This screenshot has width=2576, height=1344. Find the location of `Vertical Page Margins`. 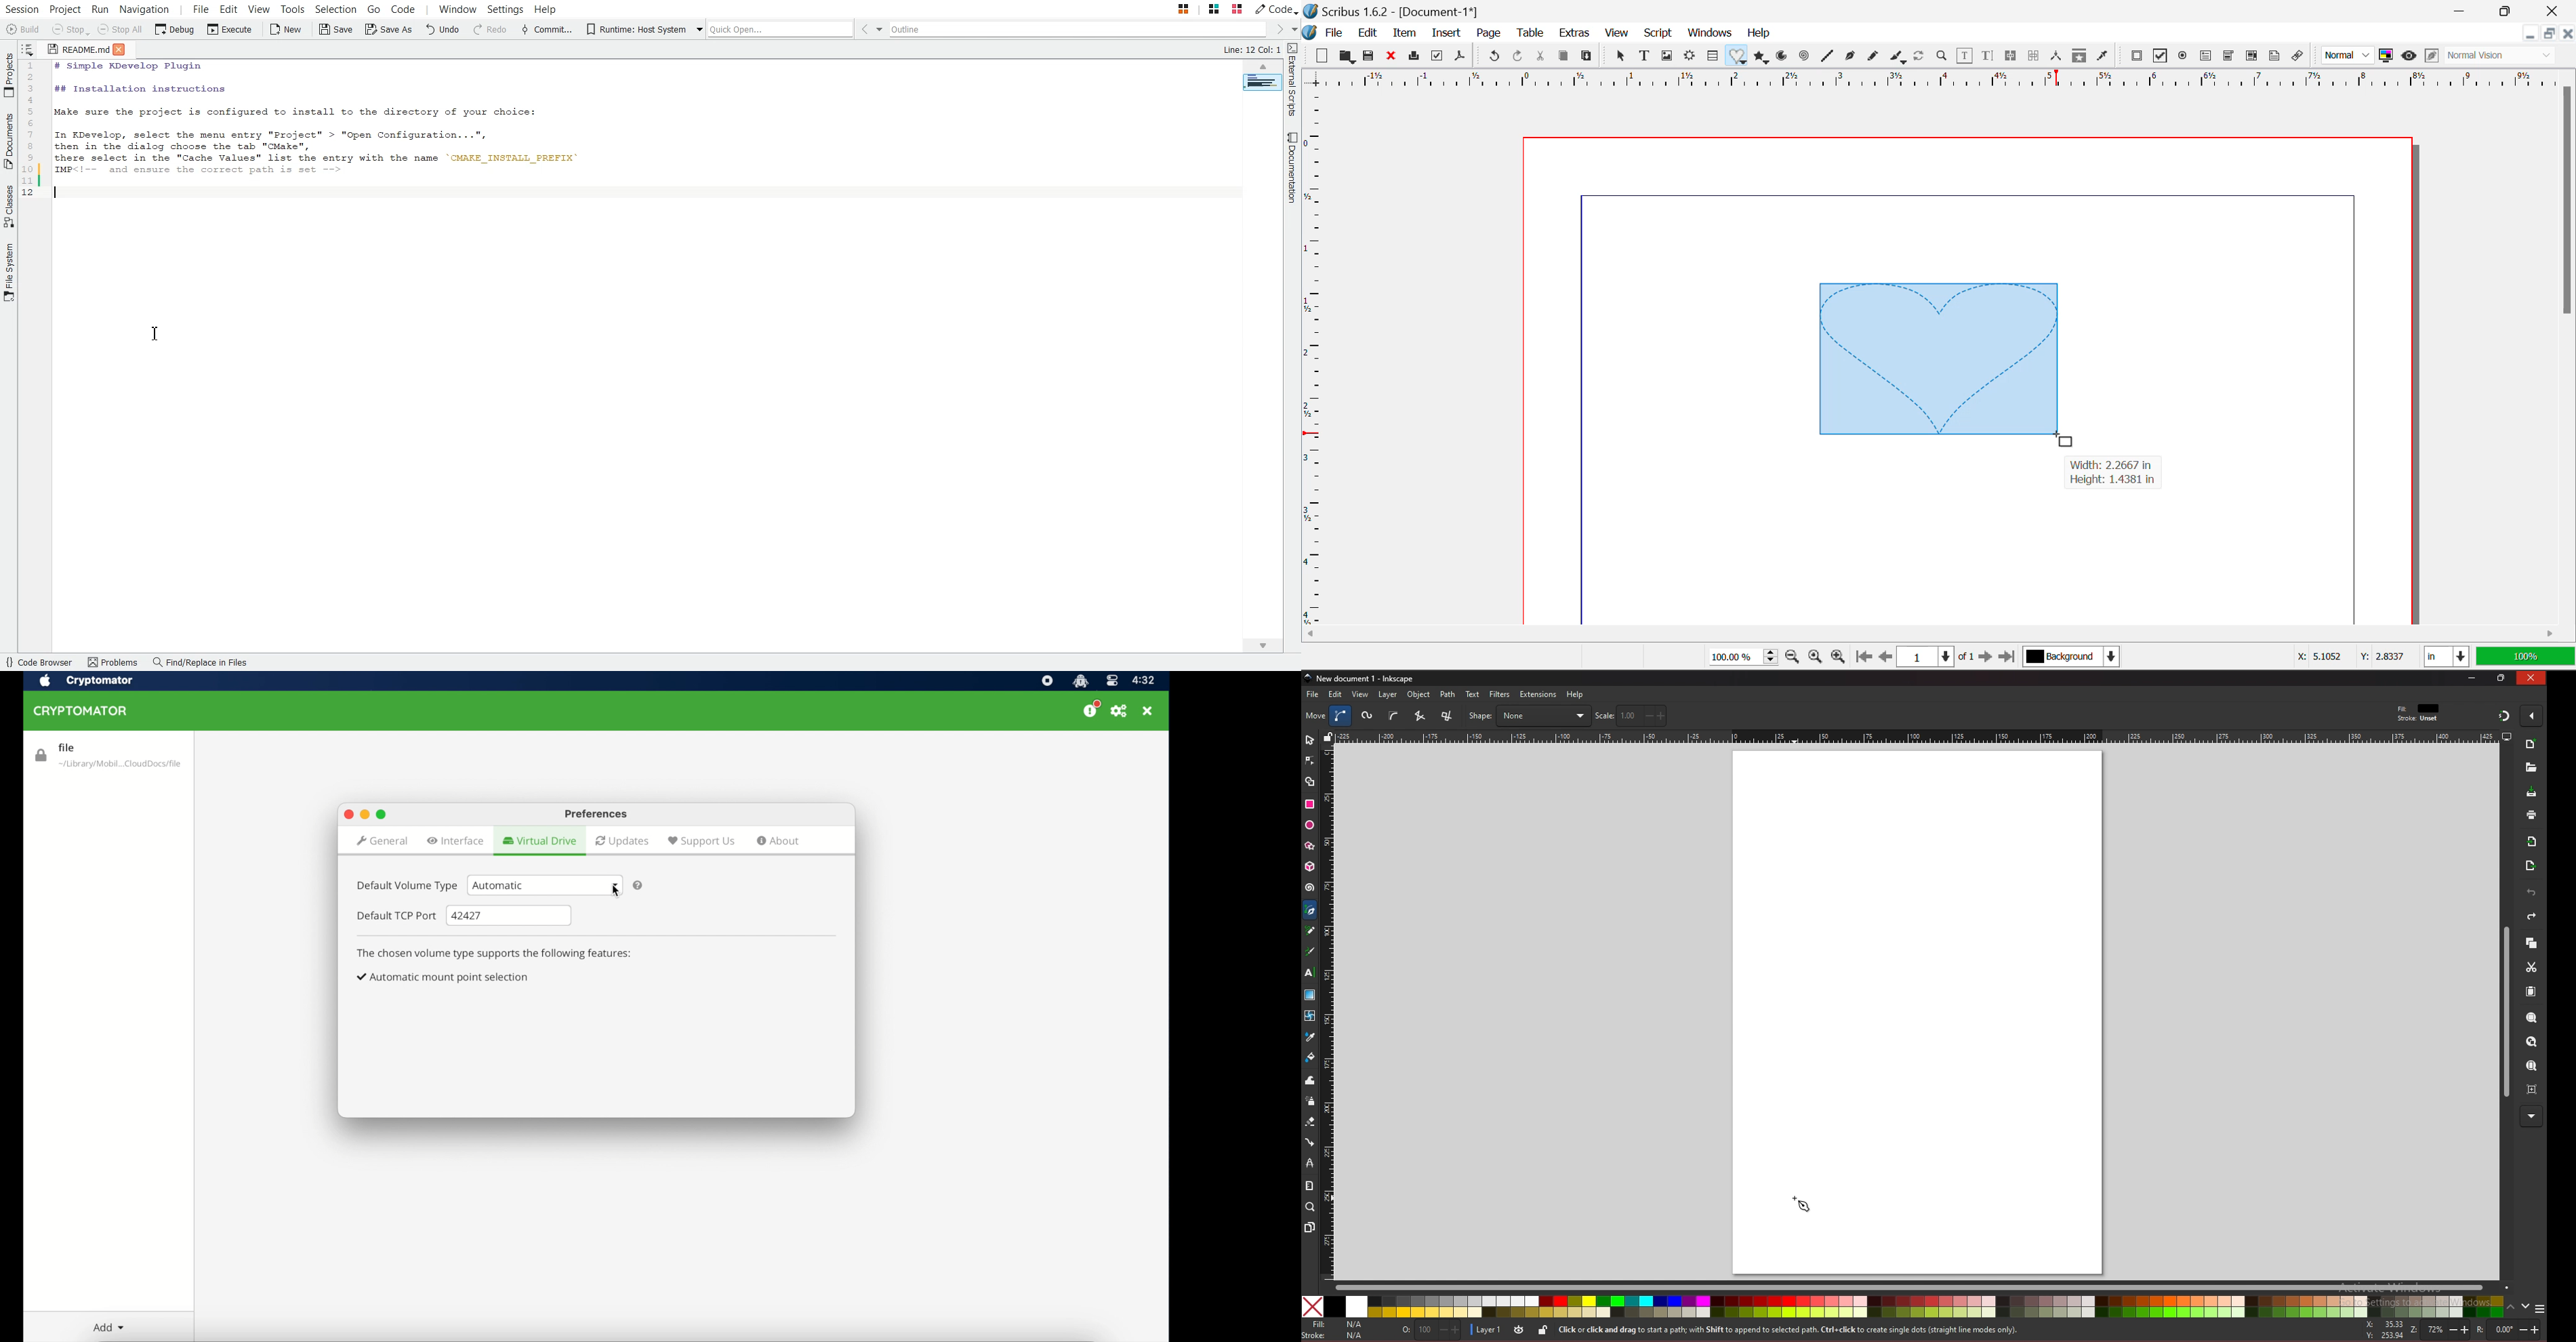

Vertical Page Margins is located at coordinates (1928, 82).